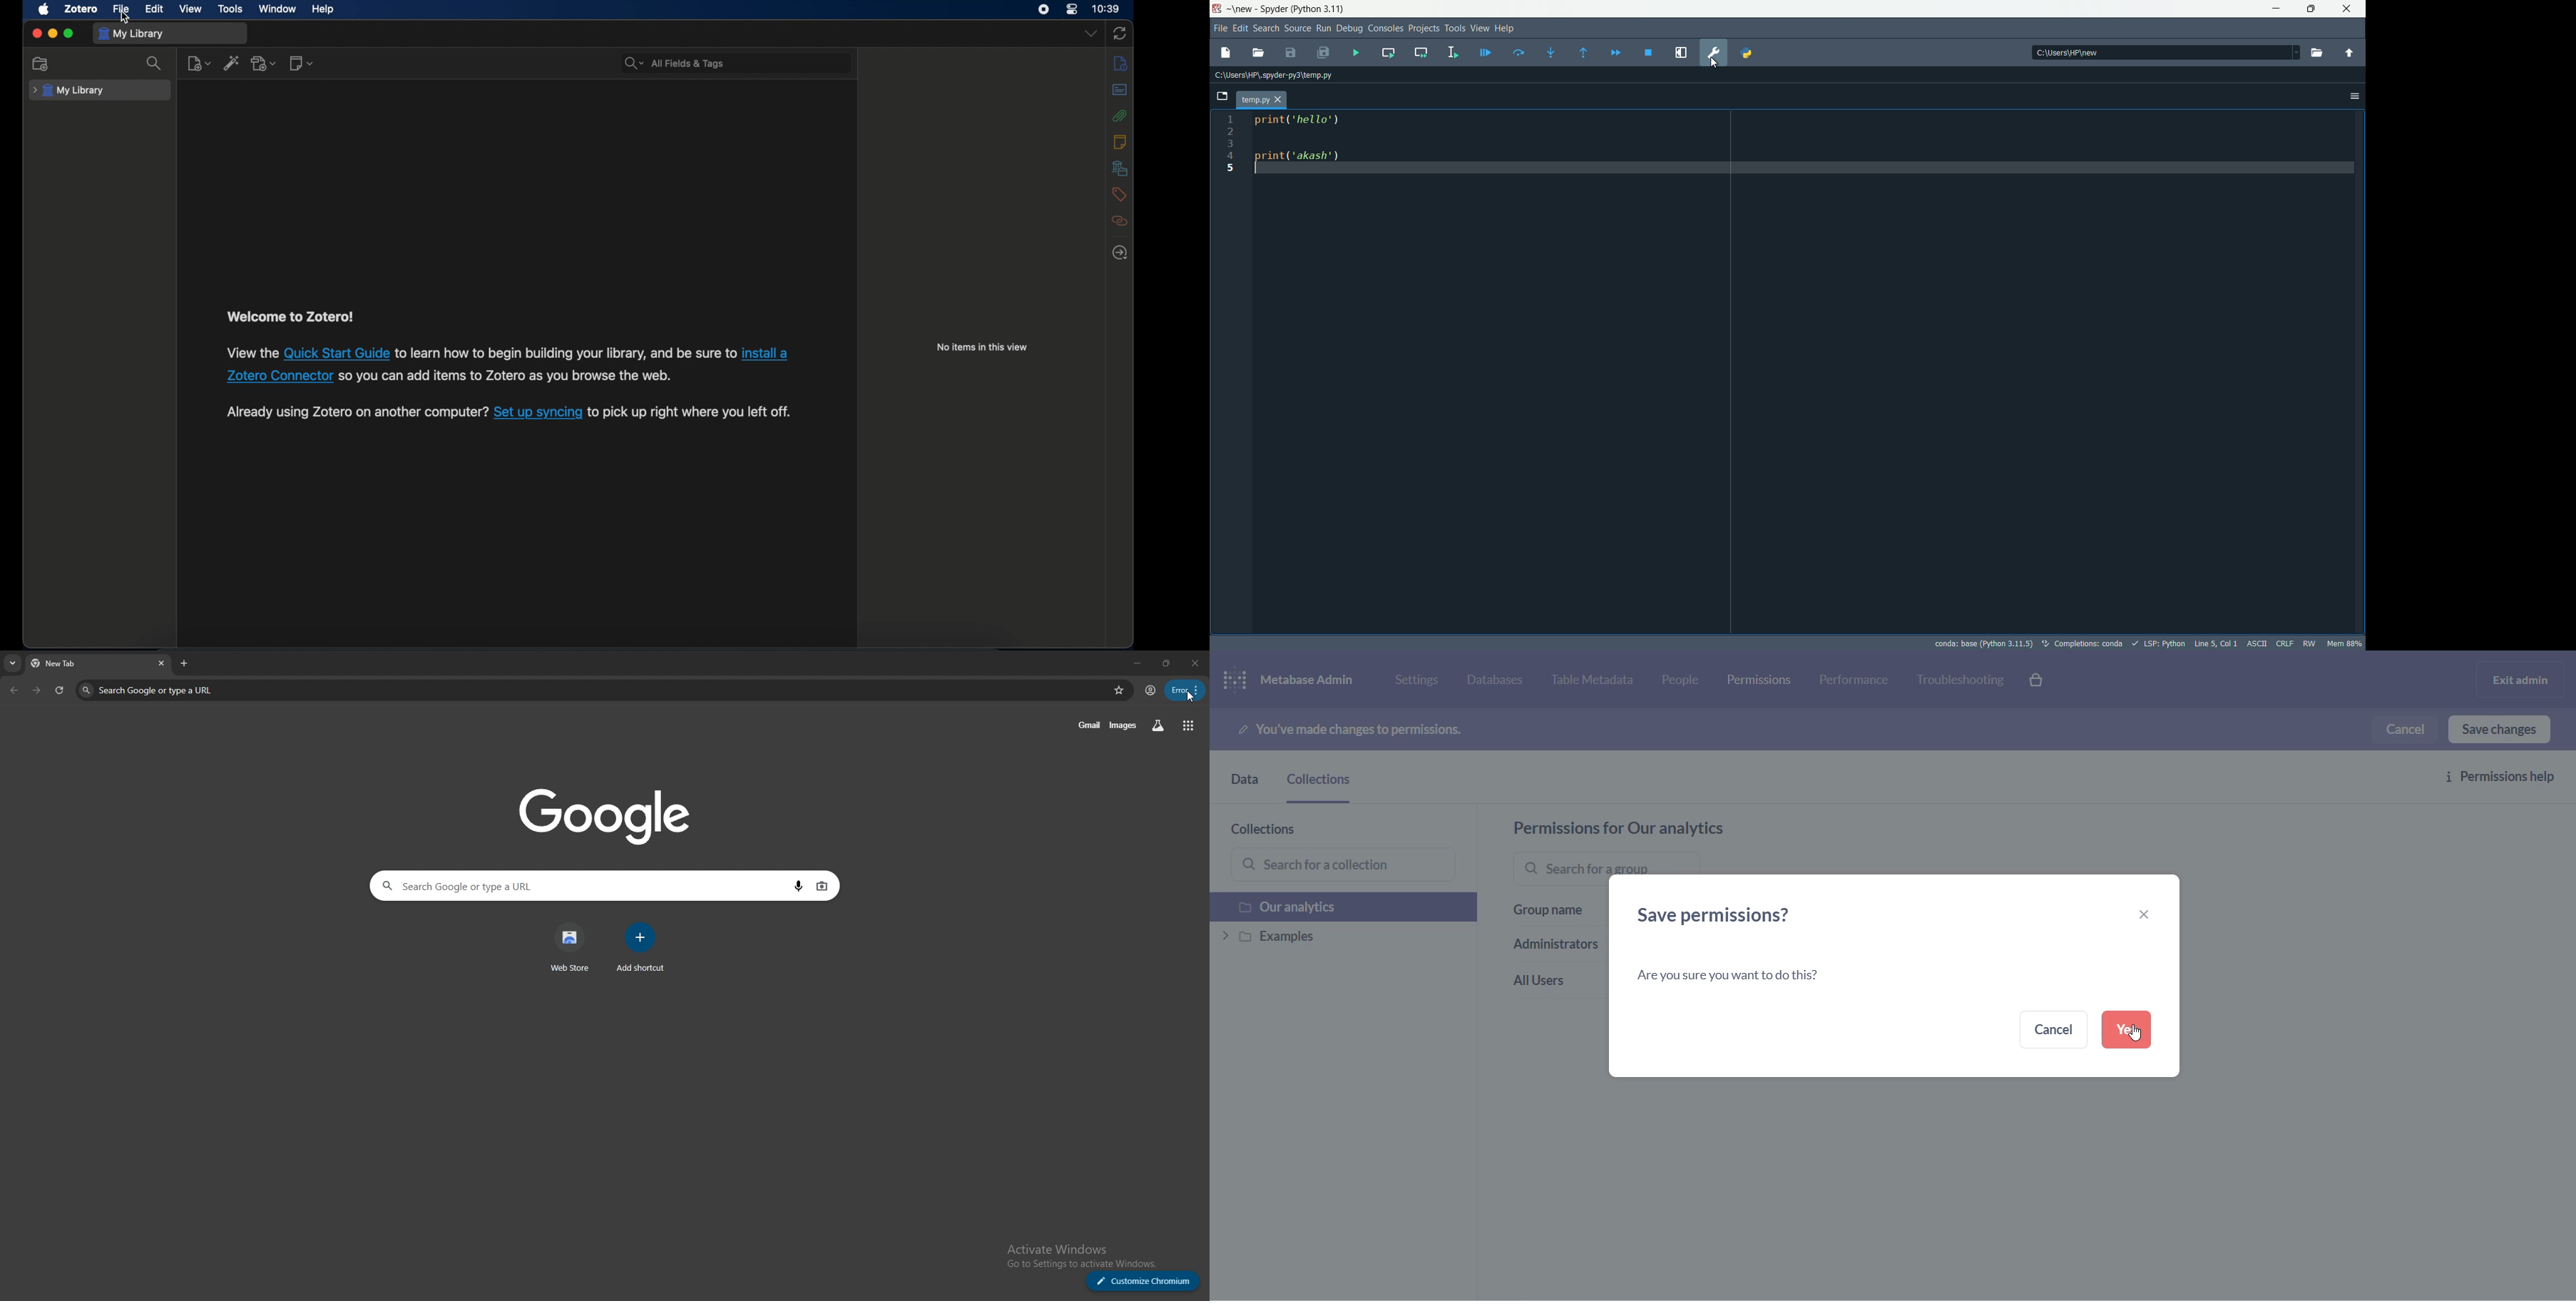  Describe the element at coordinates (1279, 75) in the screenshot. I see `c:\users\hp\.spyder-py3\temp.py` at that location.